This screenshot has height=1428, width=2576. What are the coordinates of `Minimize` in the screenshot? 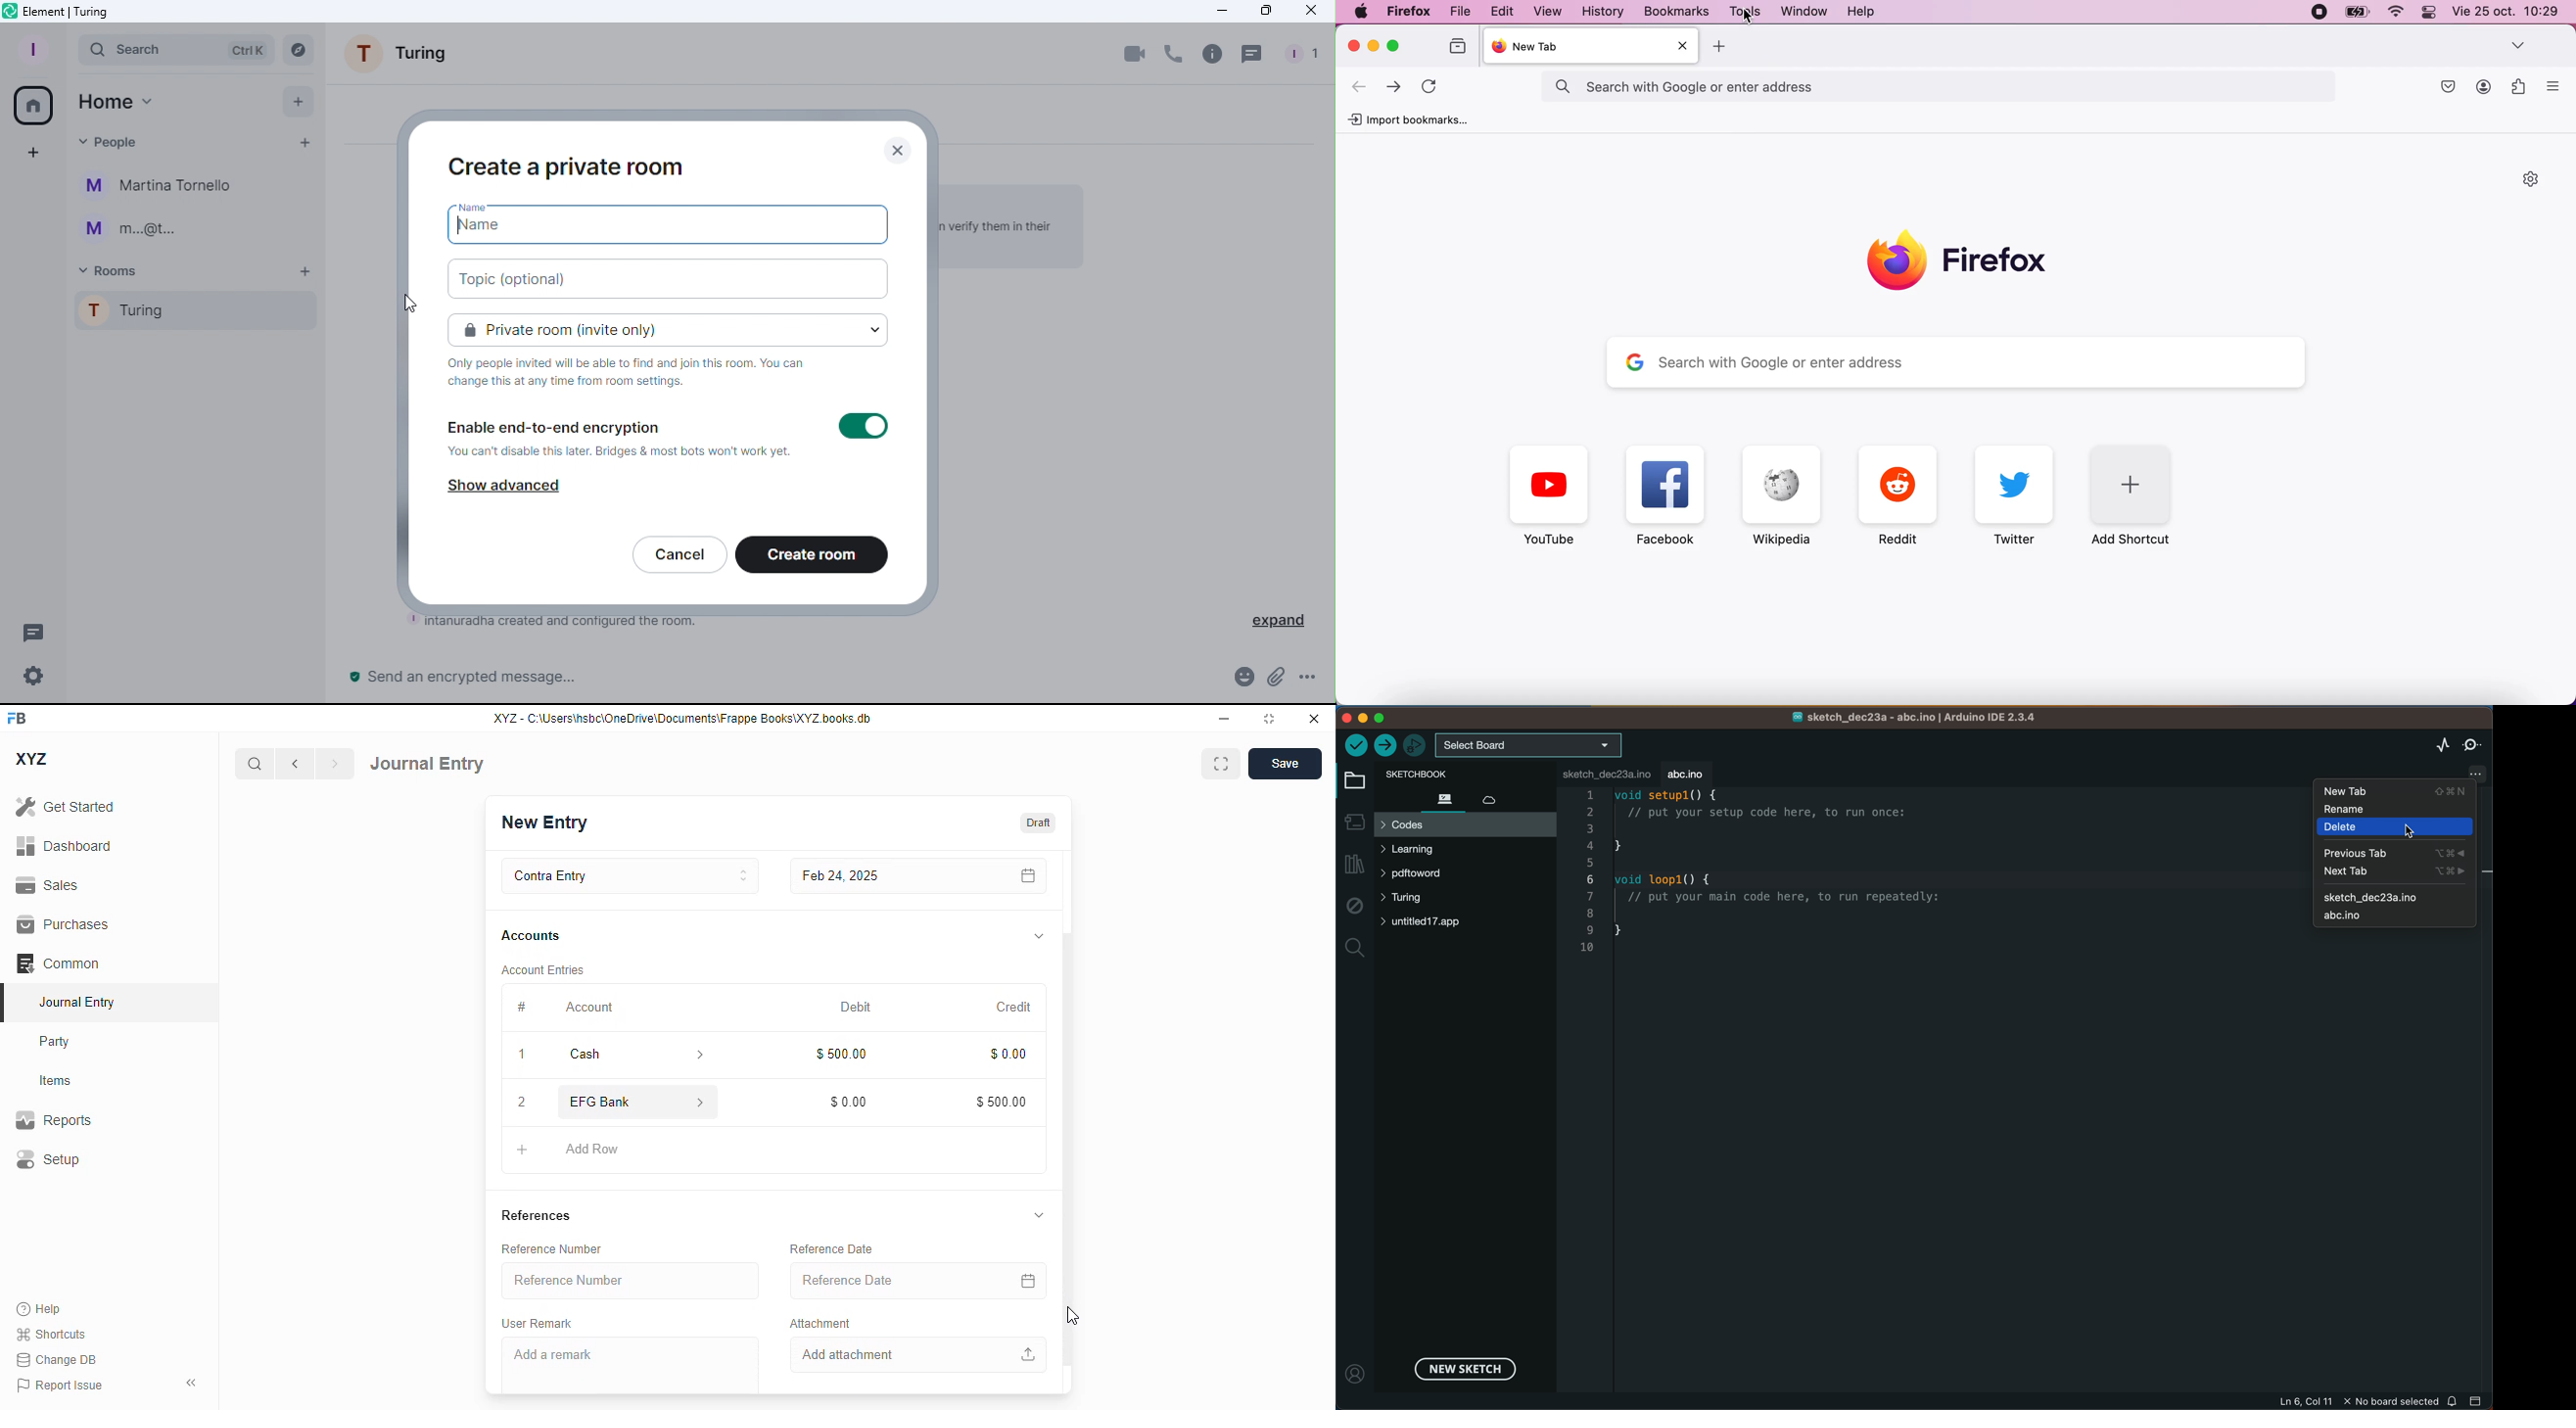 It's located at (1217, 11).